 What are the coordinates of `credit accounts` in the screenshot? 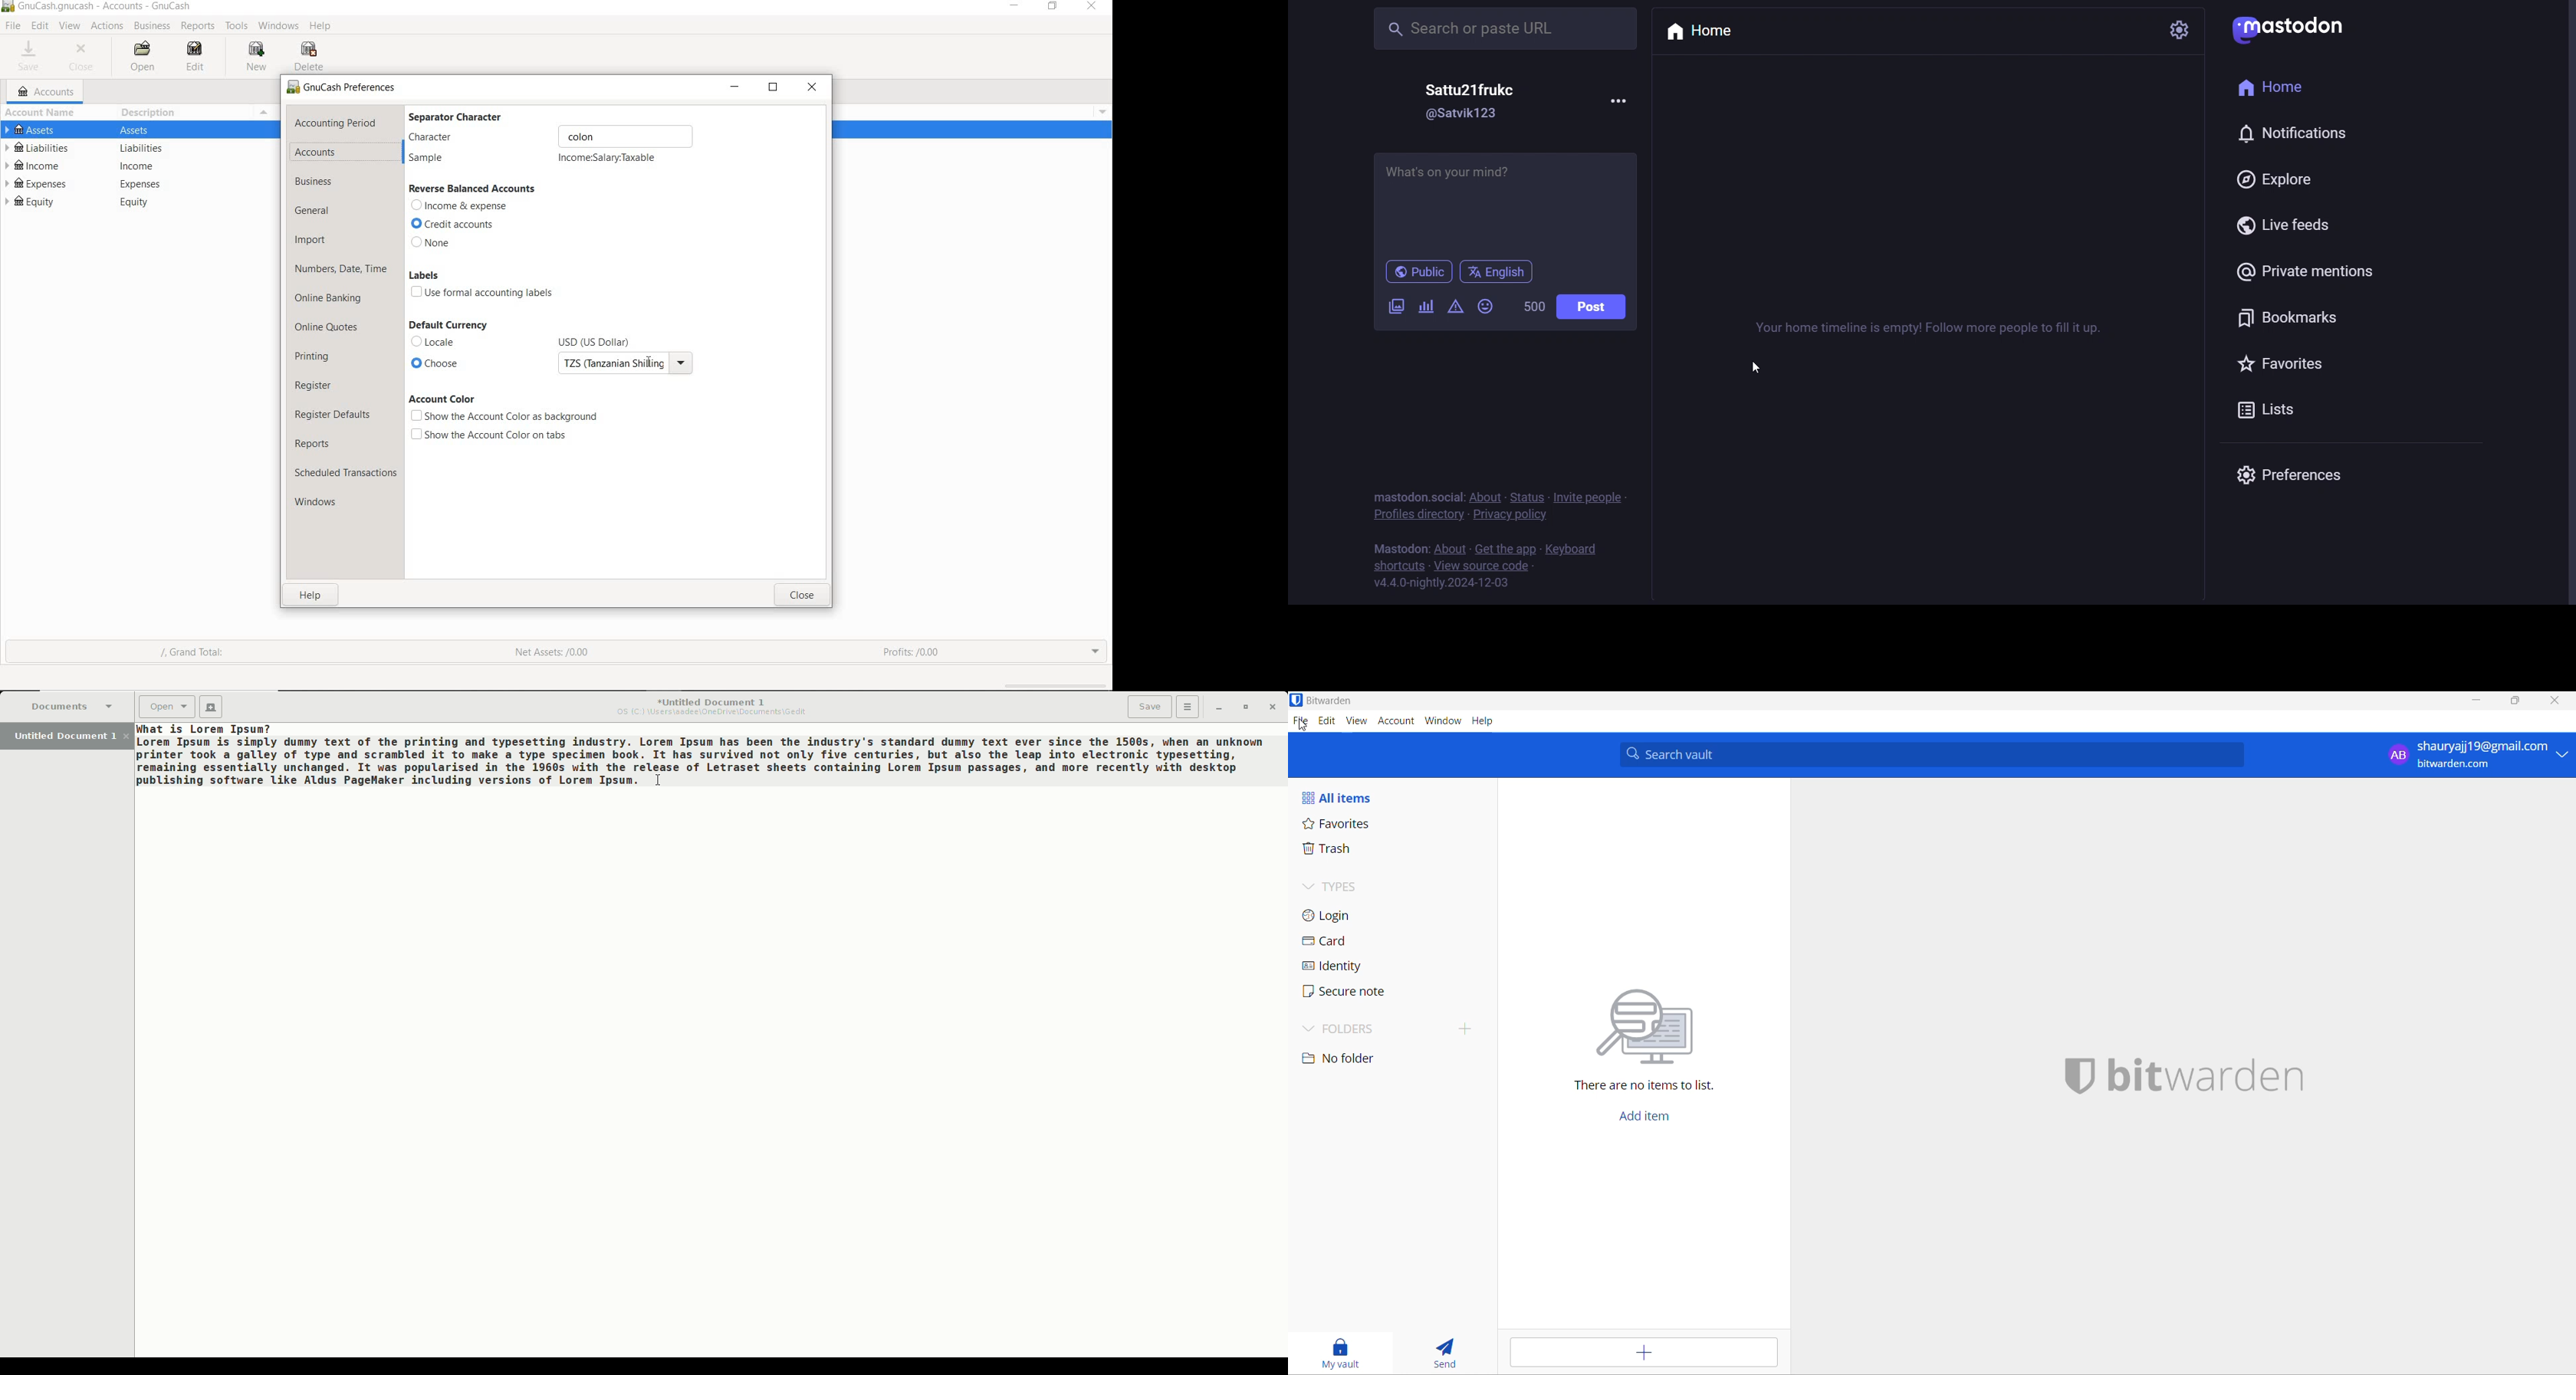 It's located at (456, 224).